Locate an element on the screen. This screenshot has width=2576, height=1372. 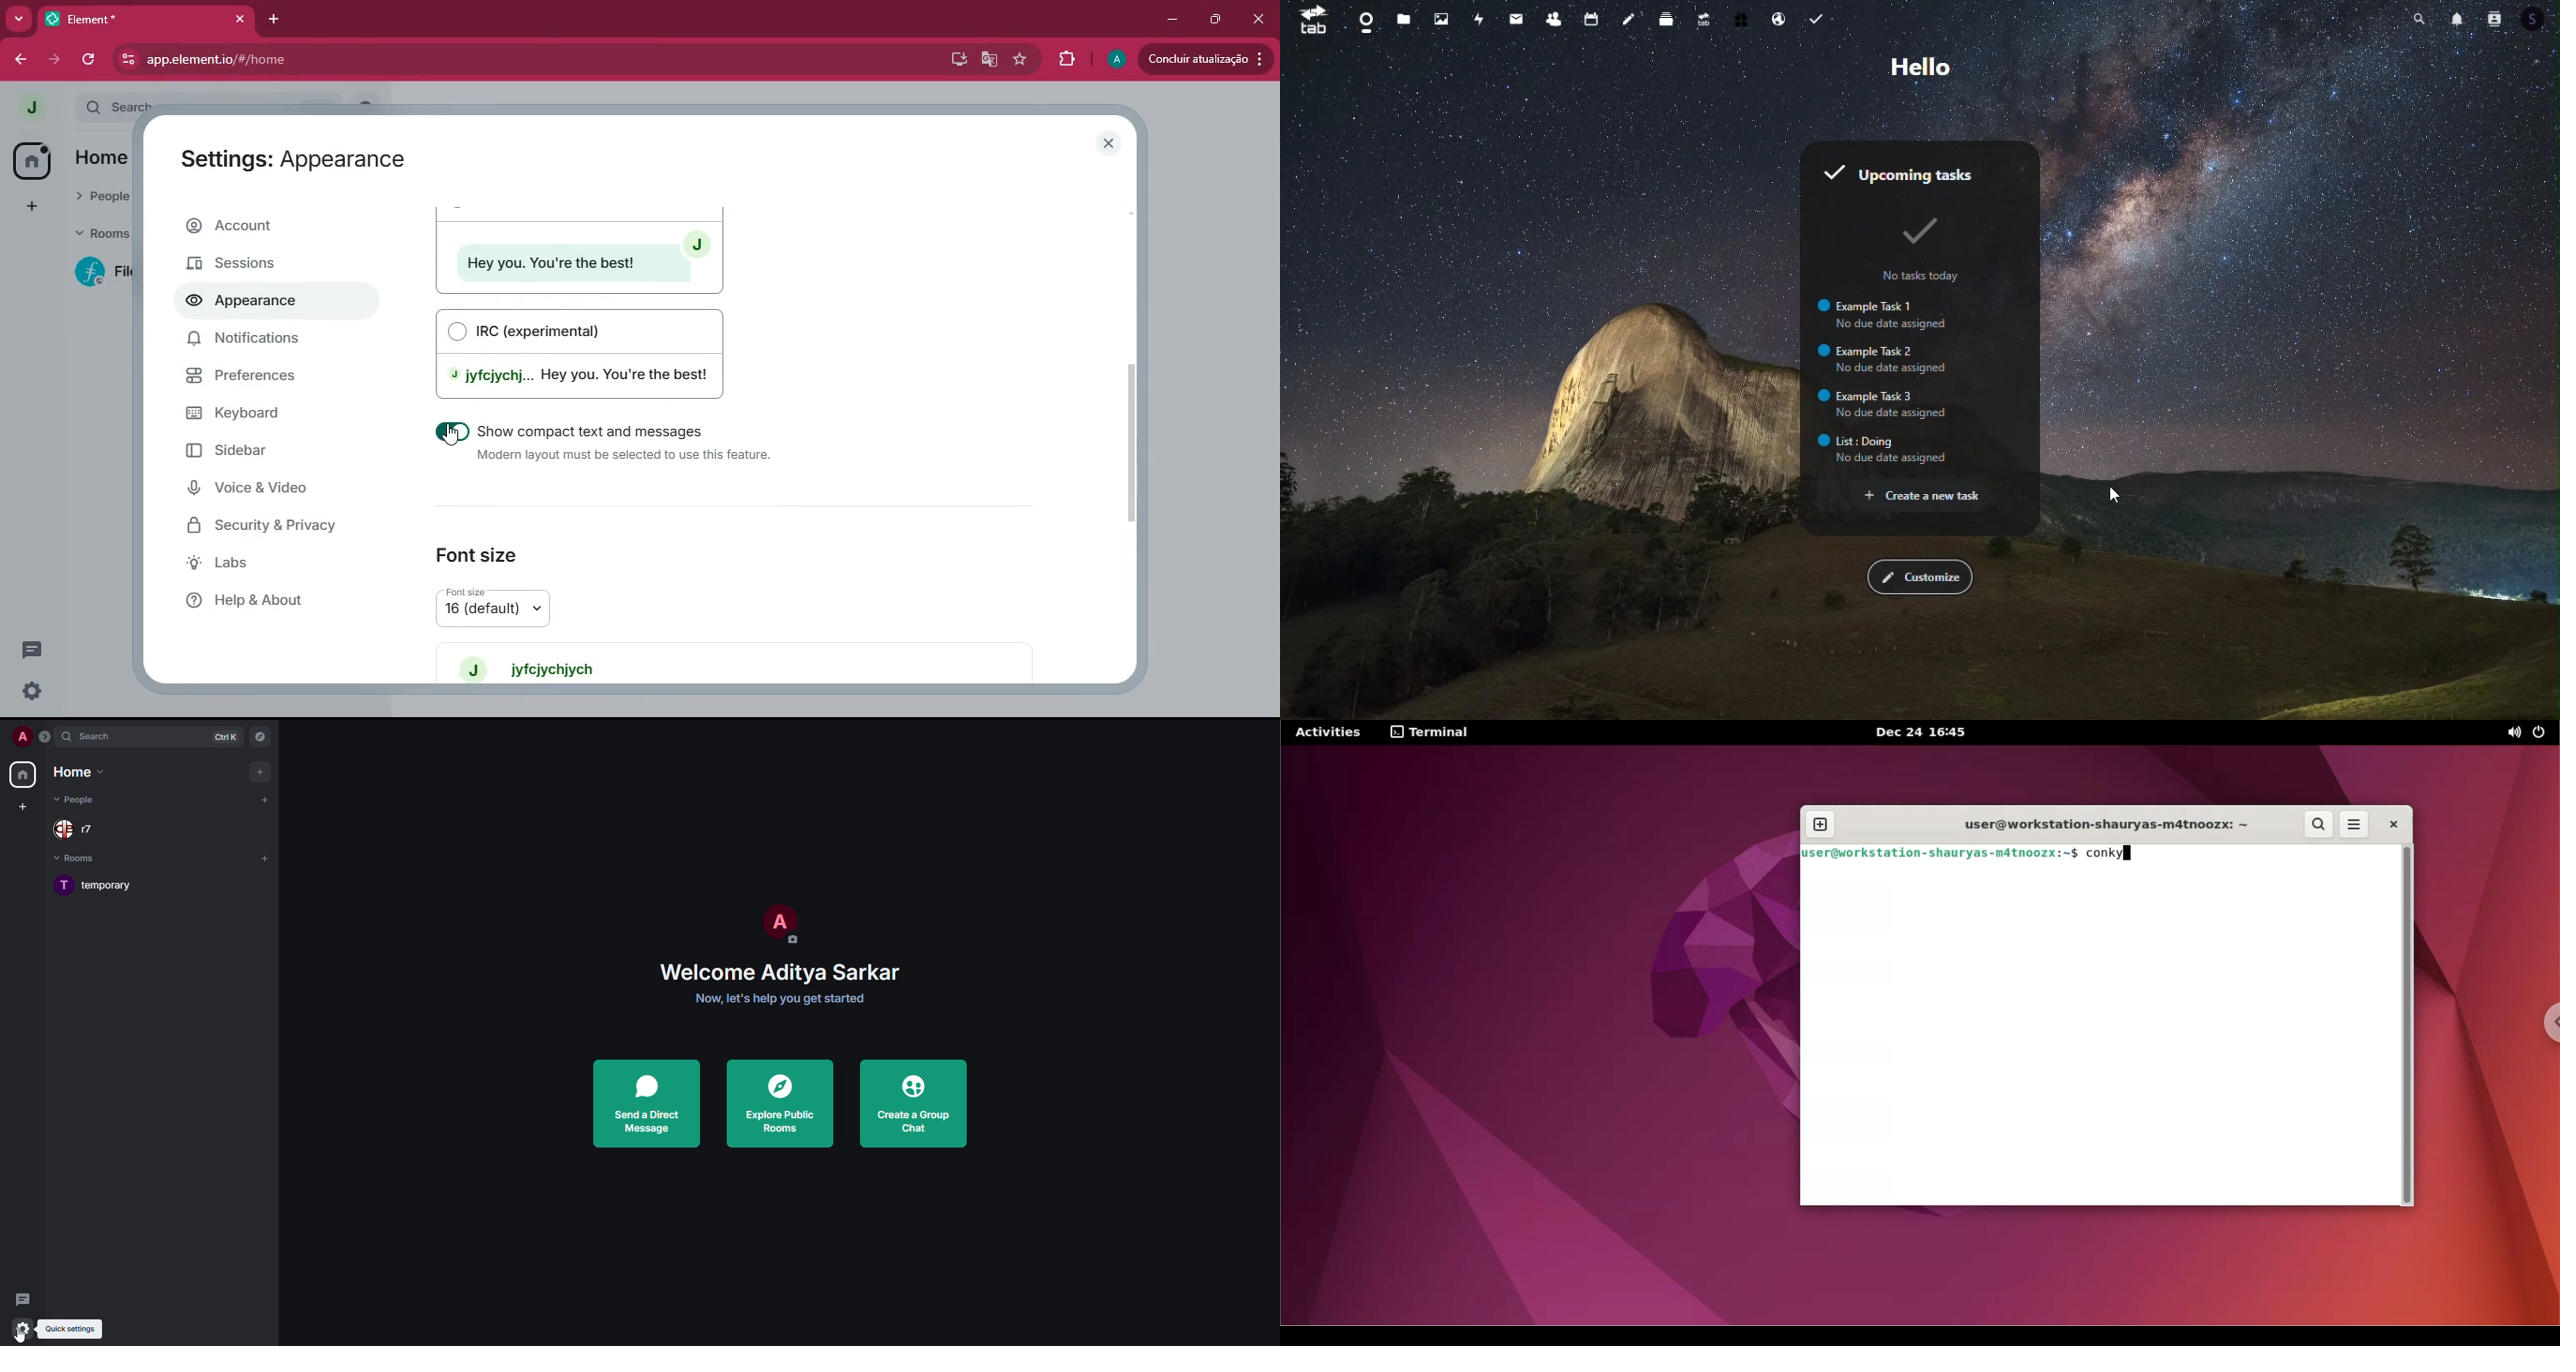
free trail is located at coordinates (1737, 17).